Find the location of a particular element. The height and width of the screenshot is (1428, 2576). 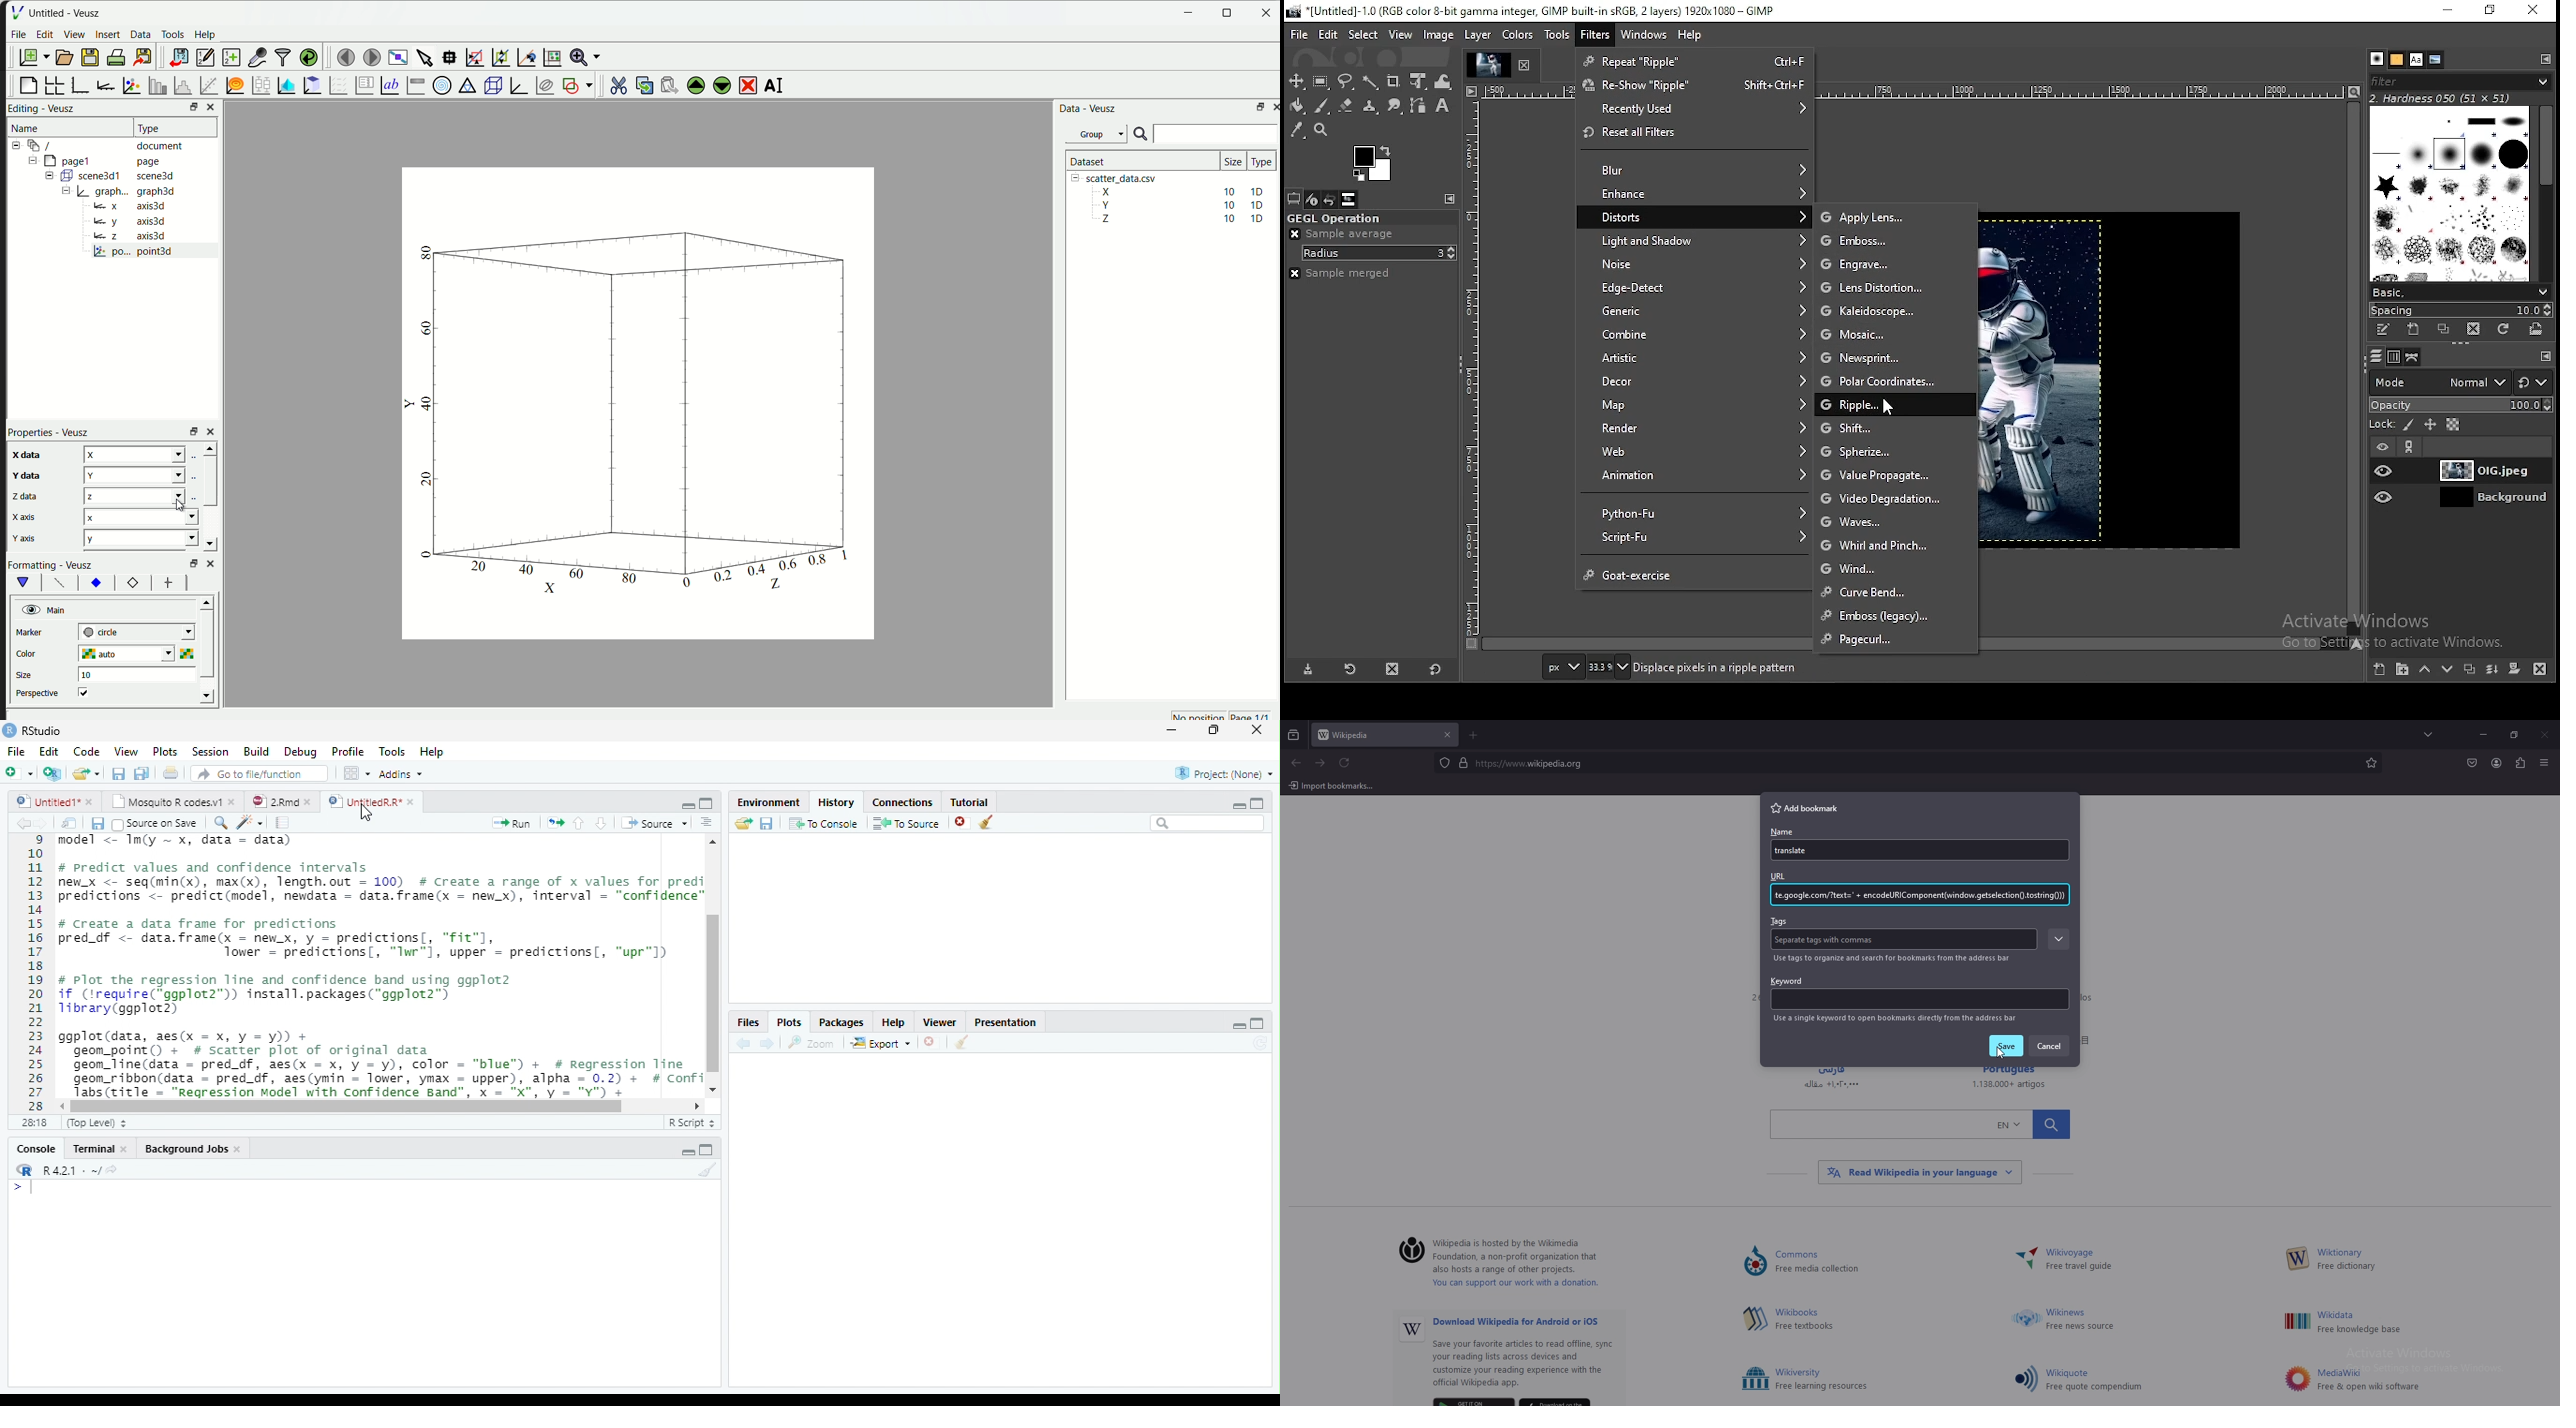

X 10 10 is located at coordinates (1177, 191).